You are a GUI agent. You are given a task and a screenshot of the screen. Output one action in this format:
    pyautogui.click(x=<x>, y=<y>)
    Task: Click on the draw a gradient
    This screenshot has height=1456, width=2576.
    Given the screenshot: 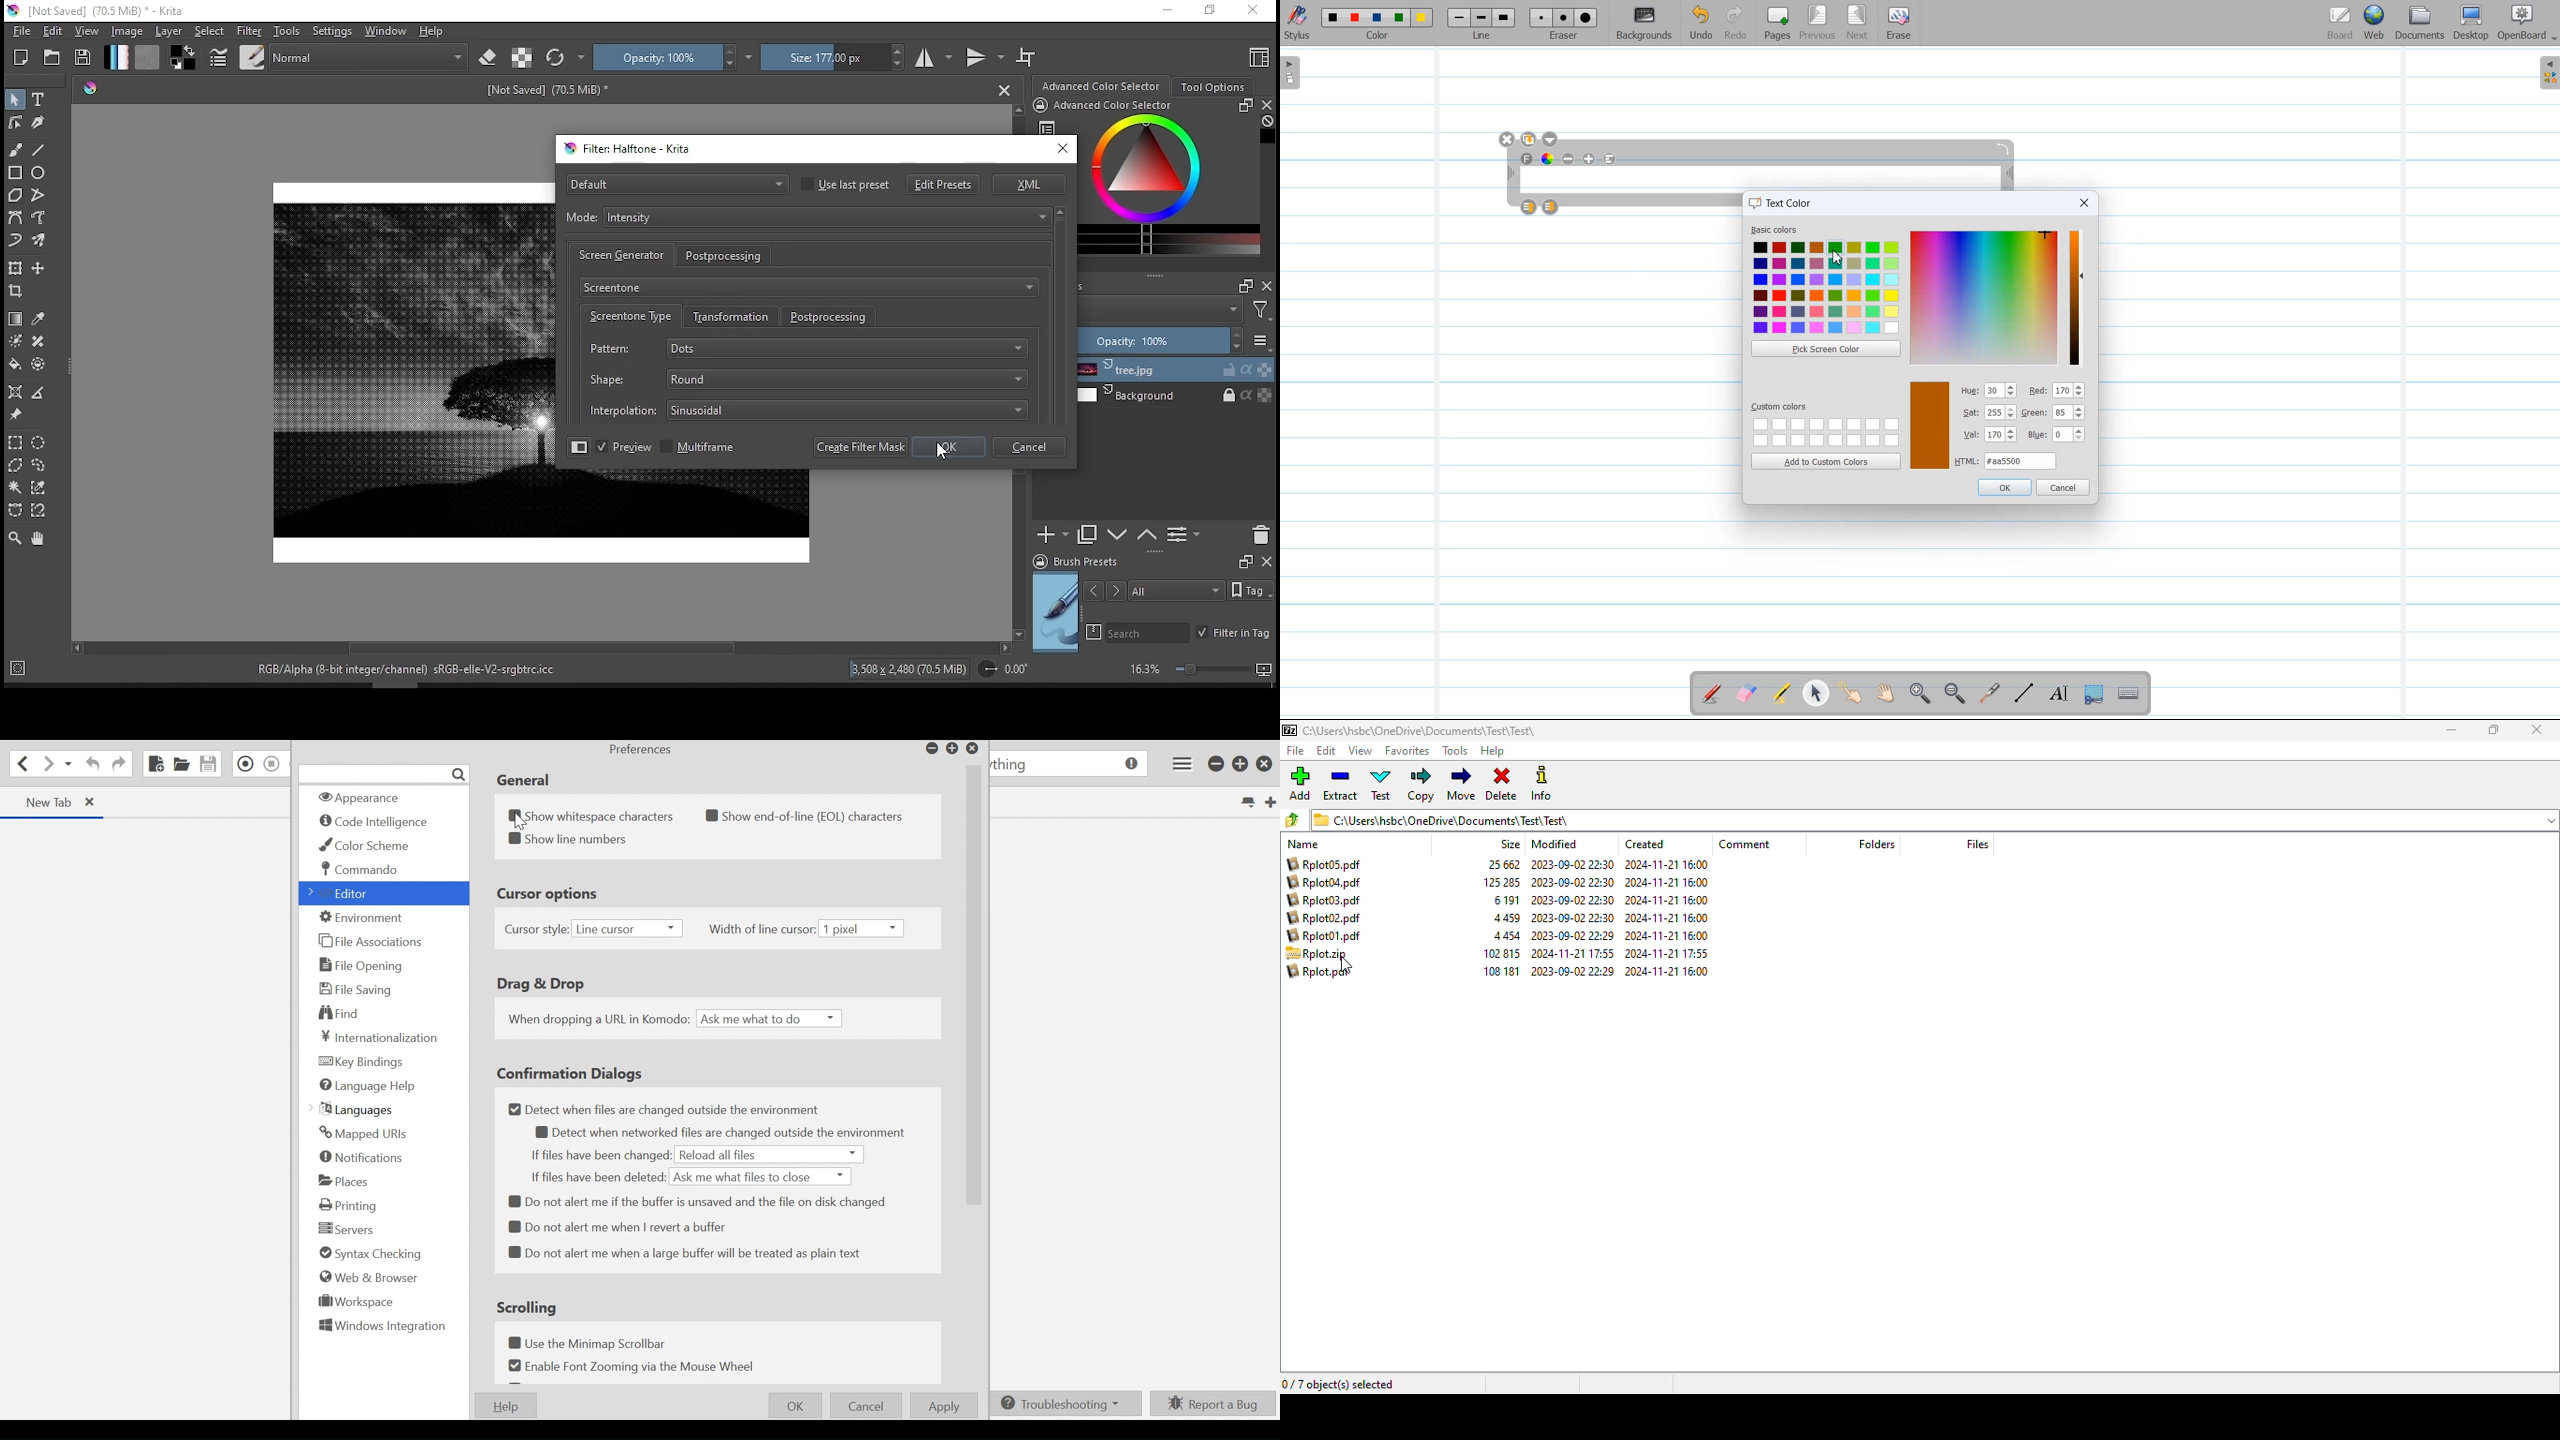 What is the action you would take?
    pyautogui.click(x=15, y=318)
    